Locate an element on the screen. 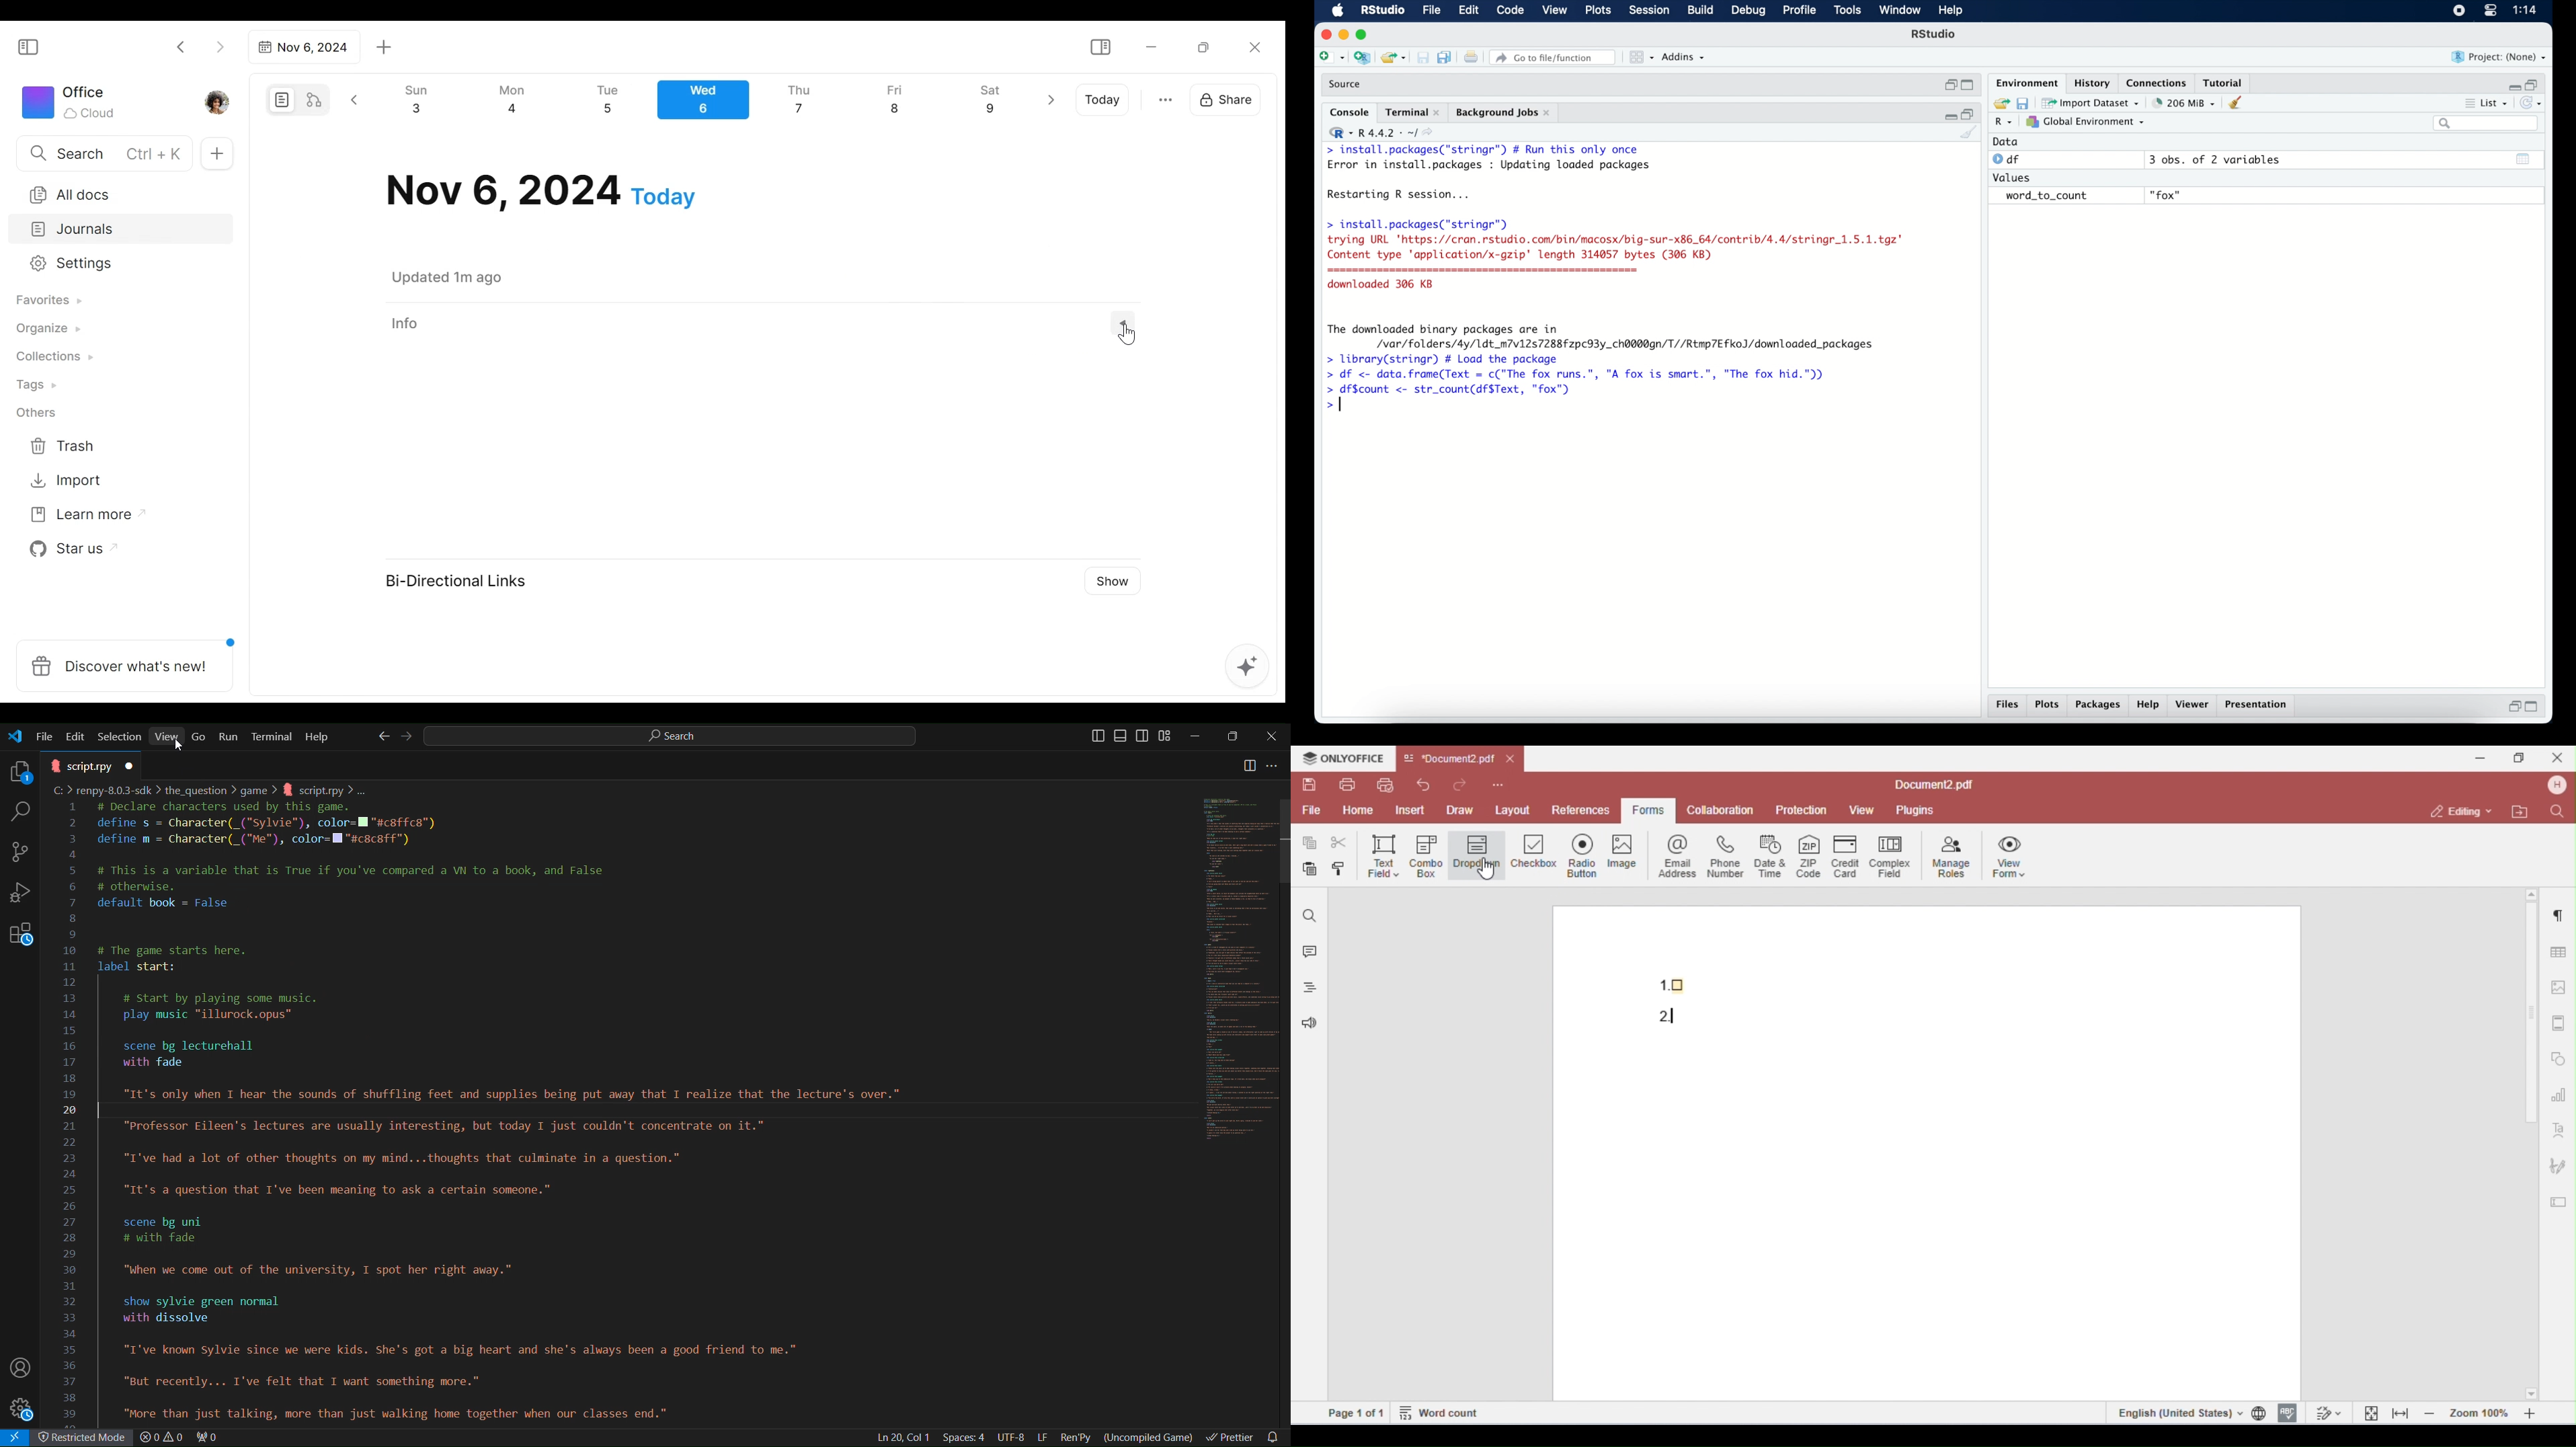 The image size is (2576, 1456). Search is located at coordinates (102, 153).